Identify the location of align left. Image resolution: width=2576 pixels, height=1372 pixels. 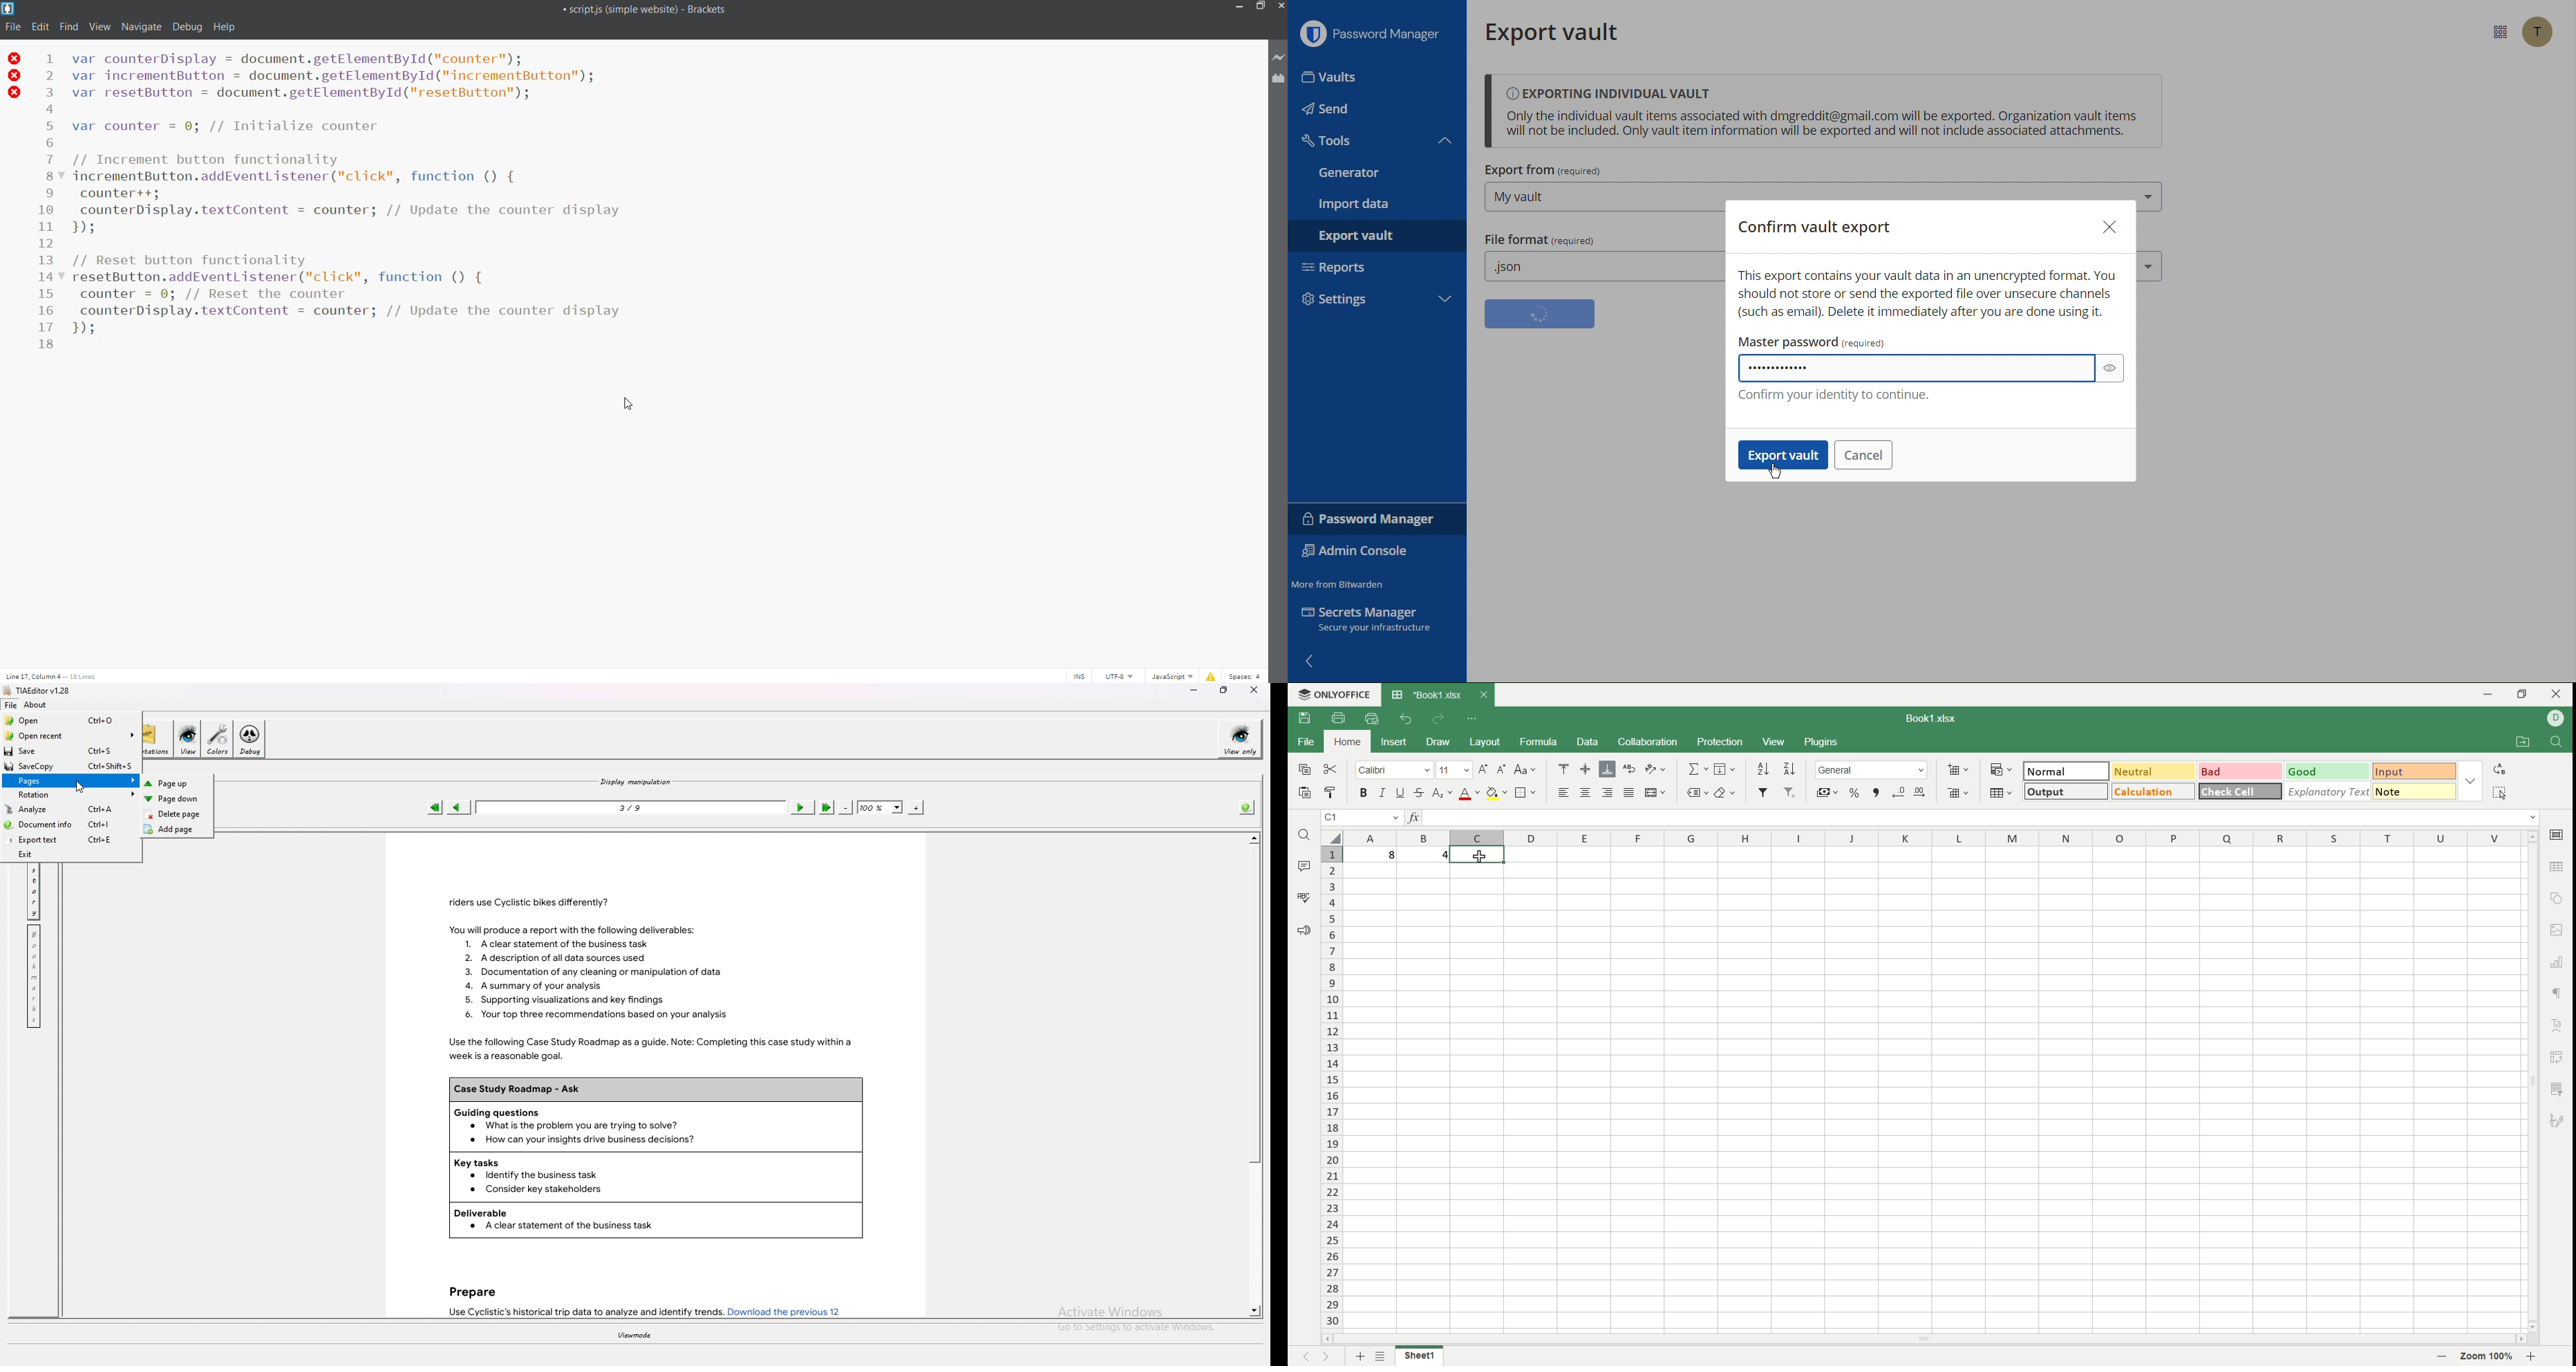
(1606, 793).